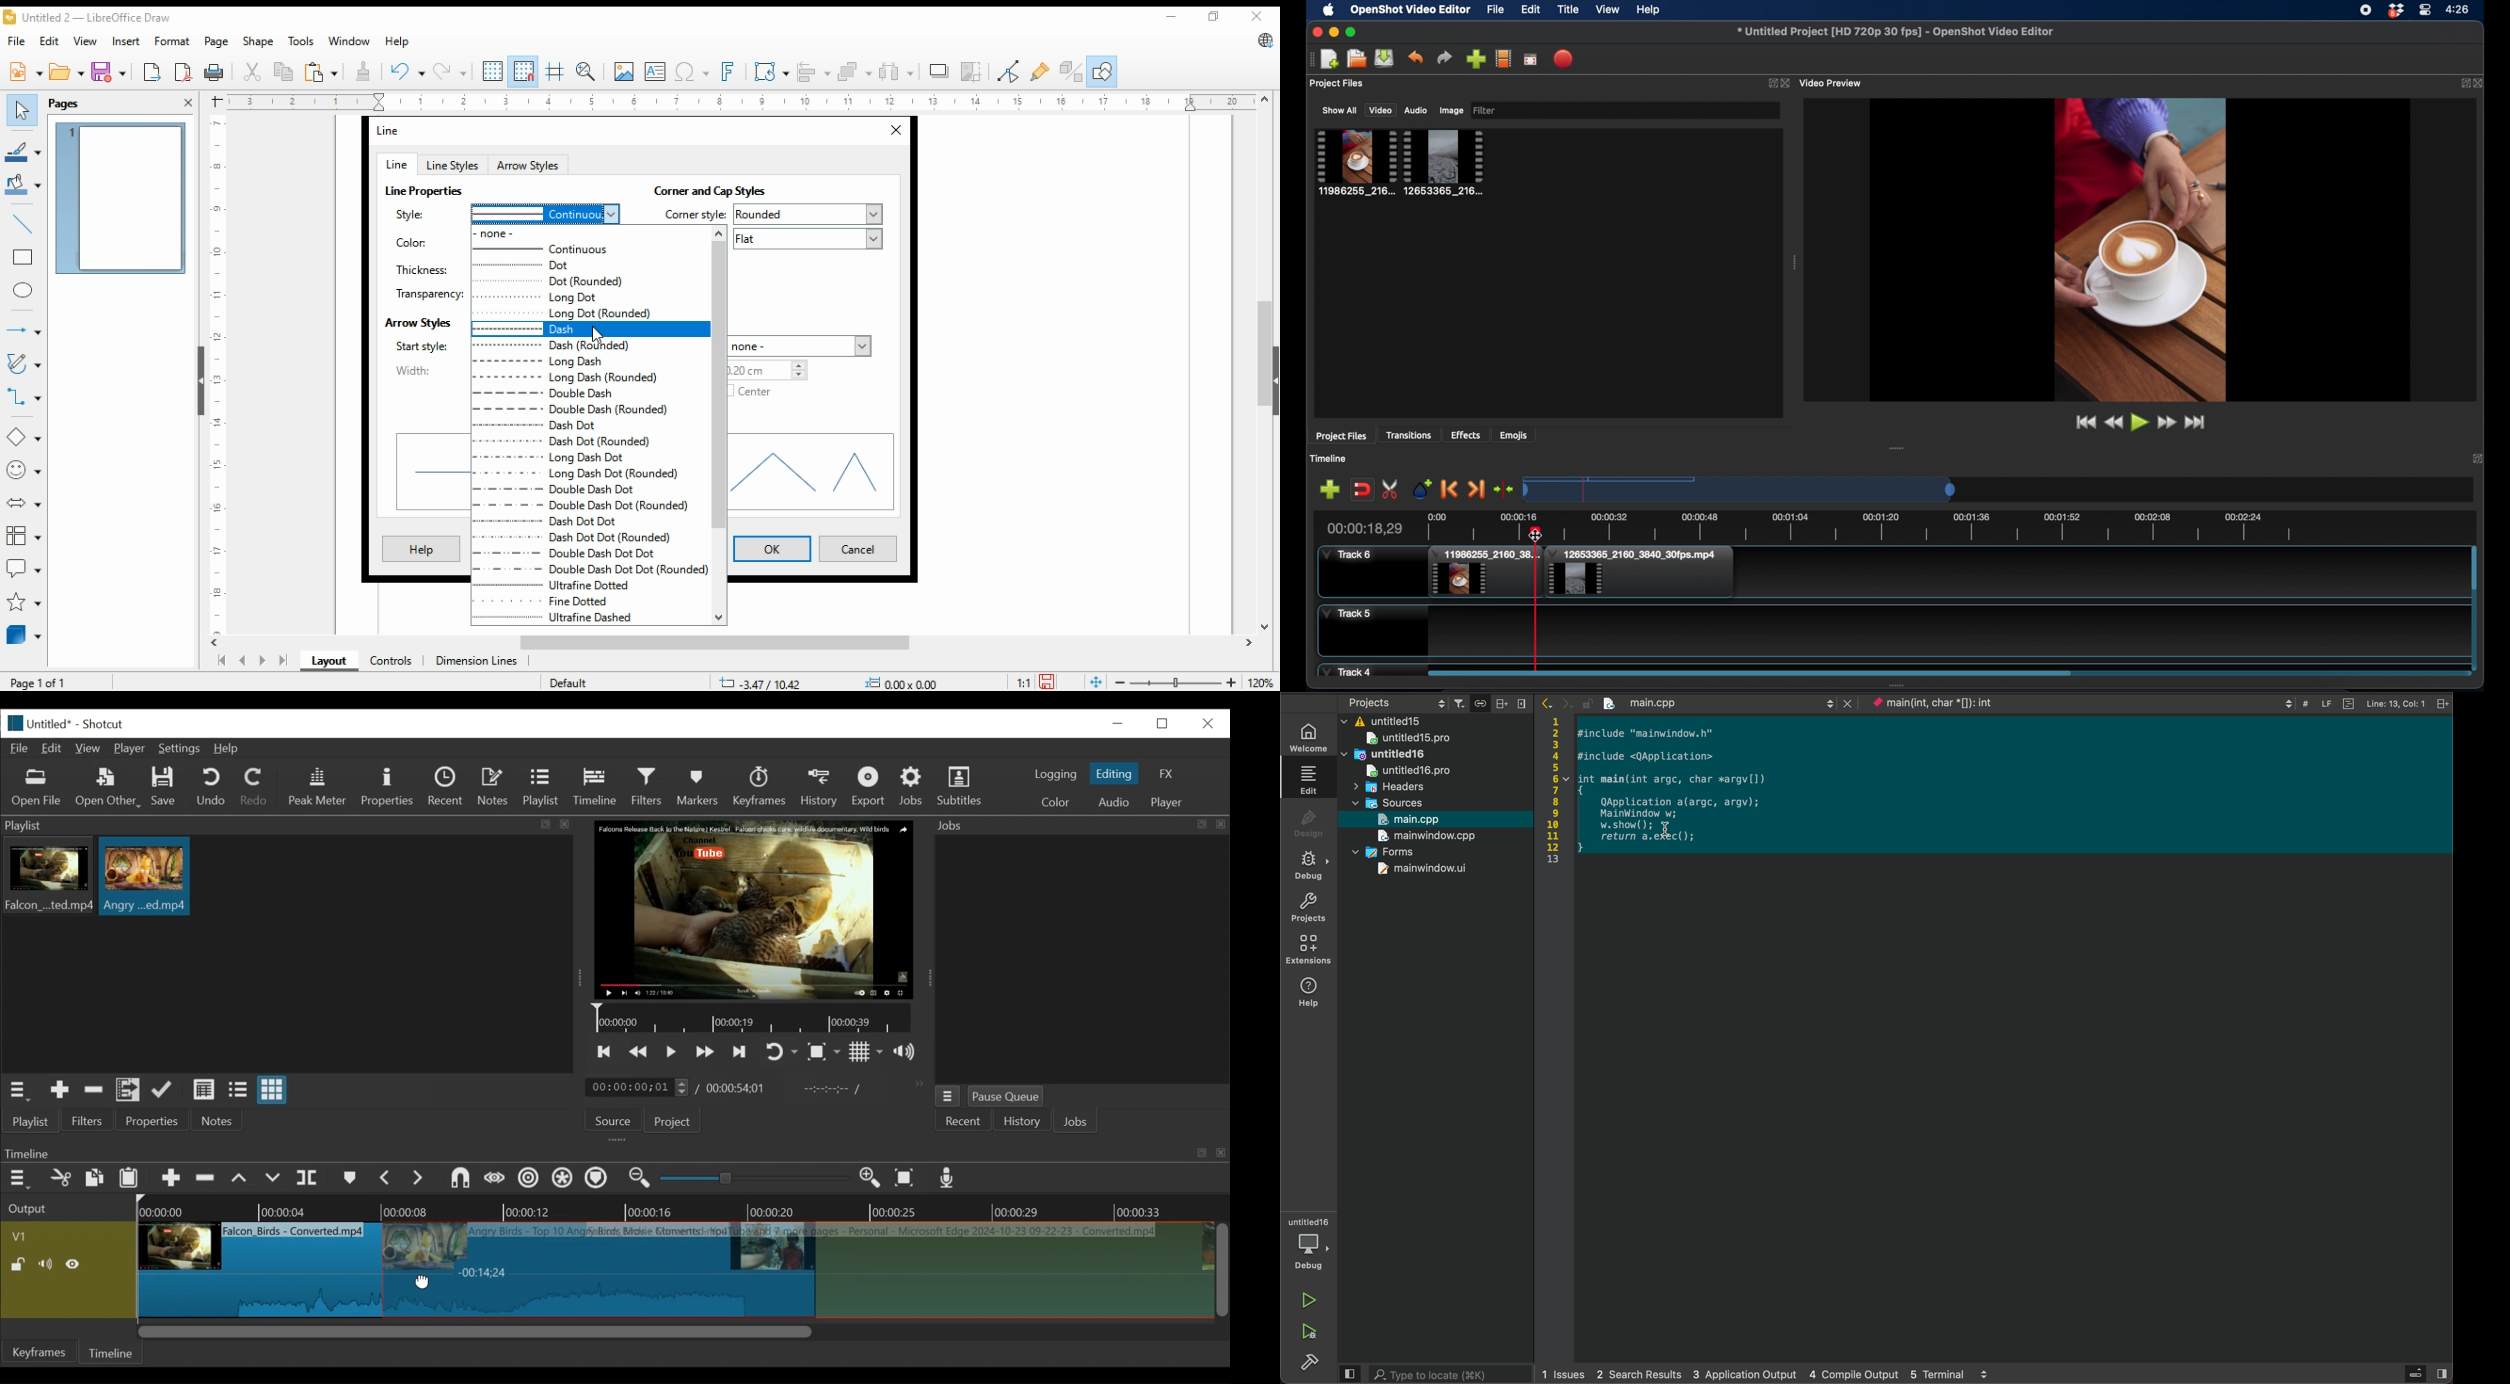 This screenshot has width=2520, height=1400. What do you see at coordinates (420, 1179) in the screenshot?
I see `next marker` at bounding box center [420, 1179].